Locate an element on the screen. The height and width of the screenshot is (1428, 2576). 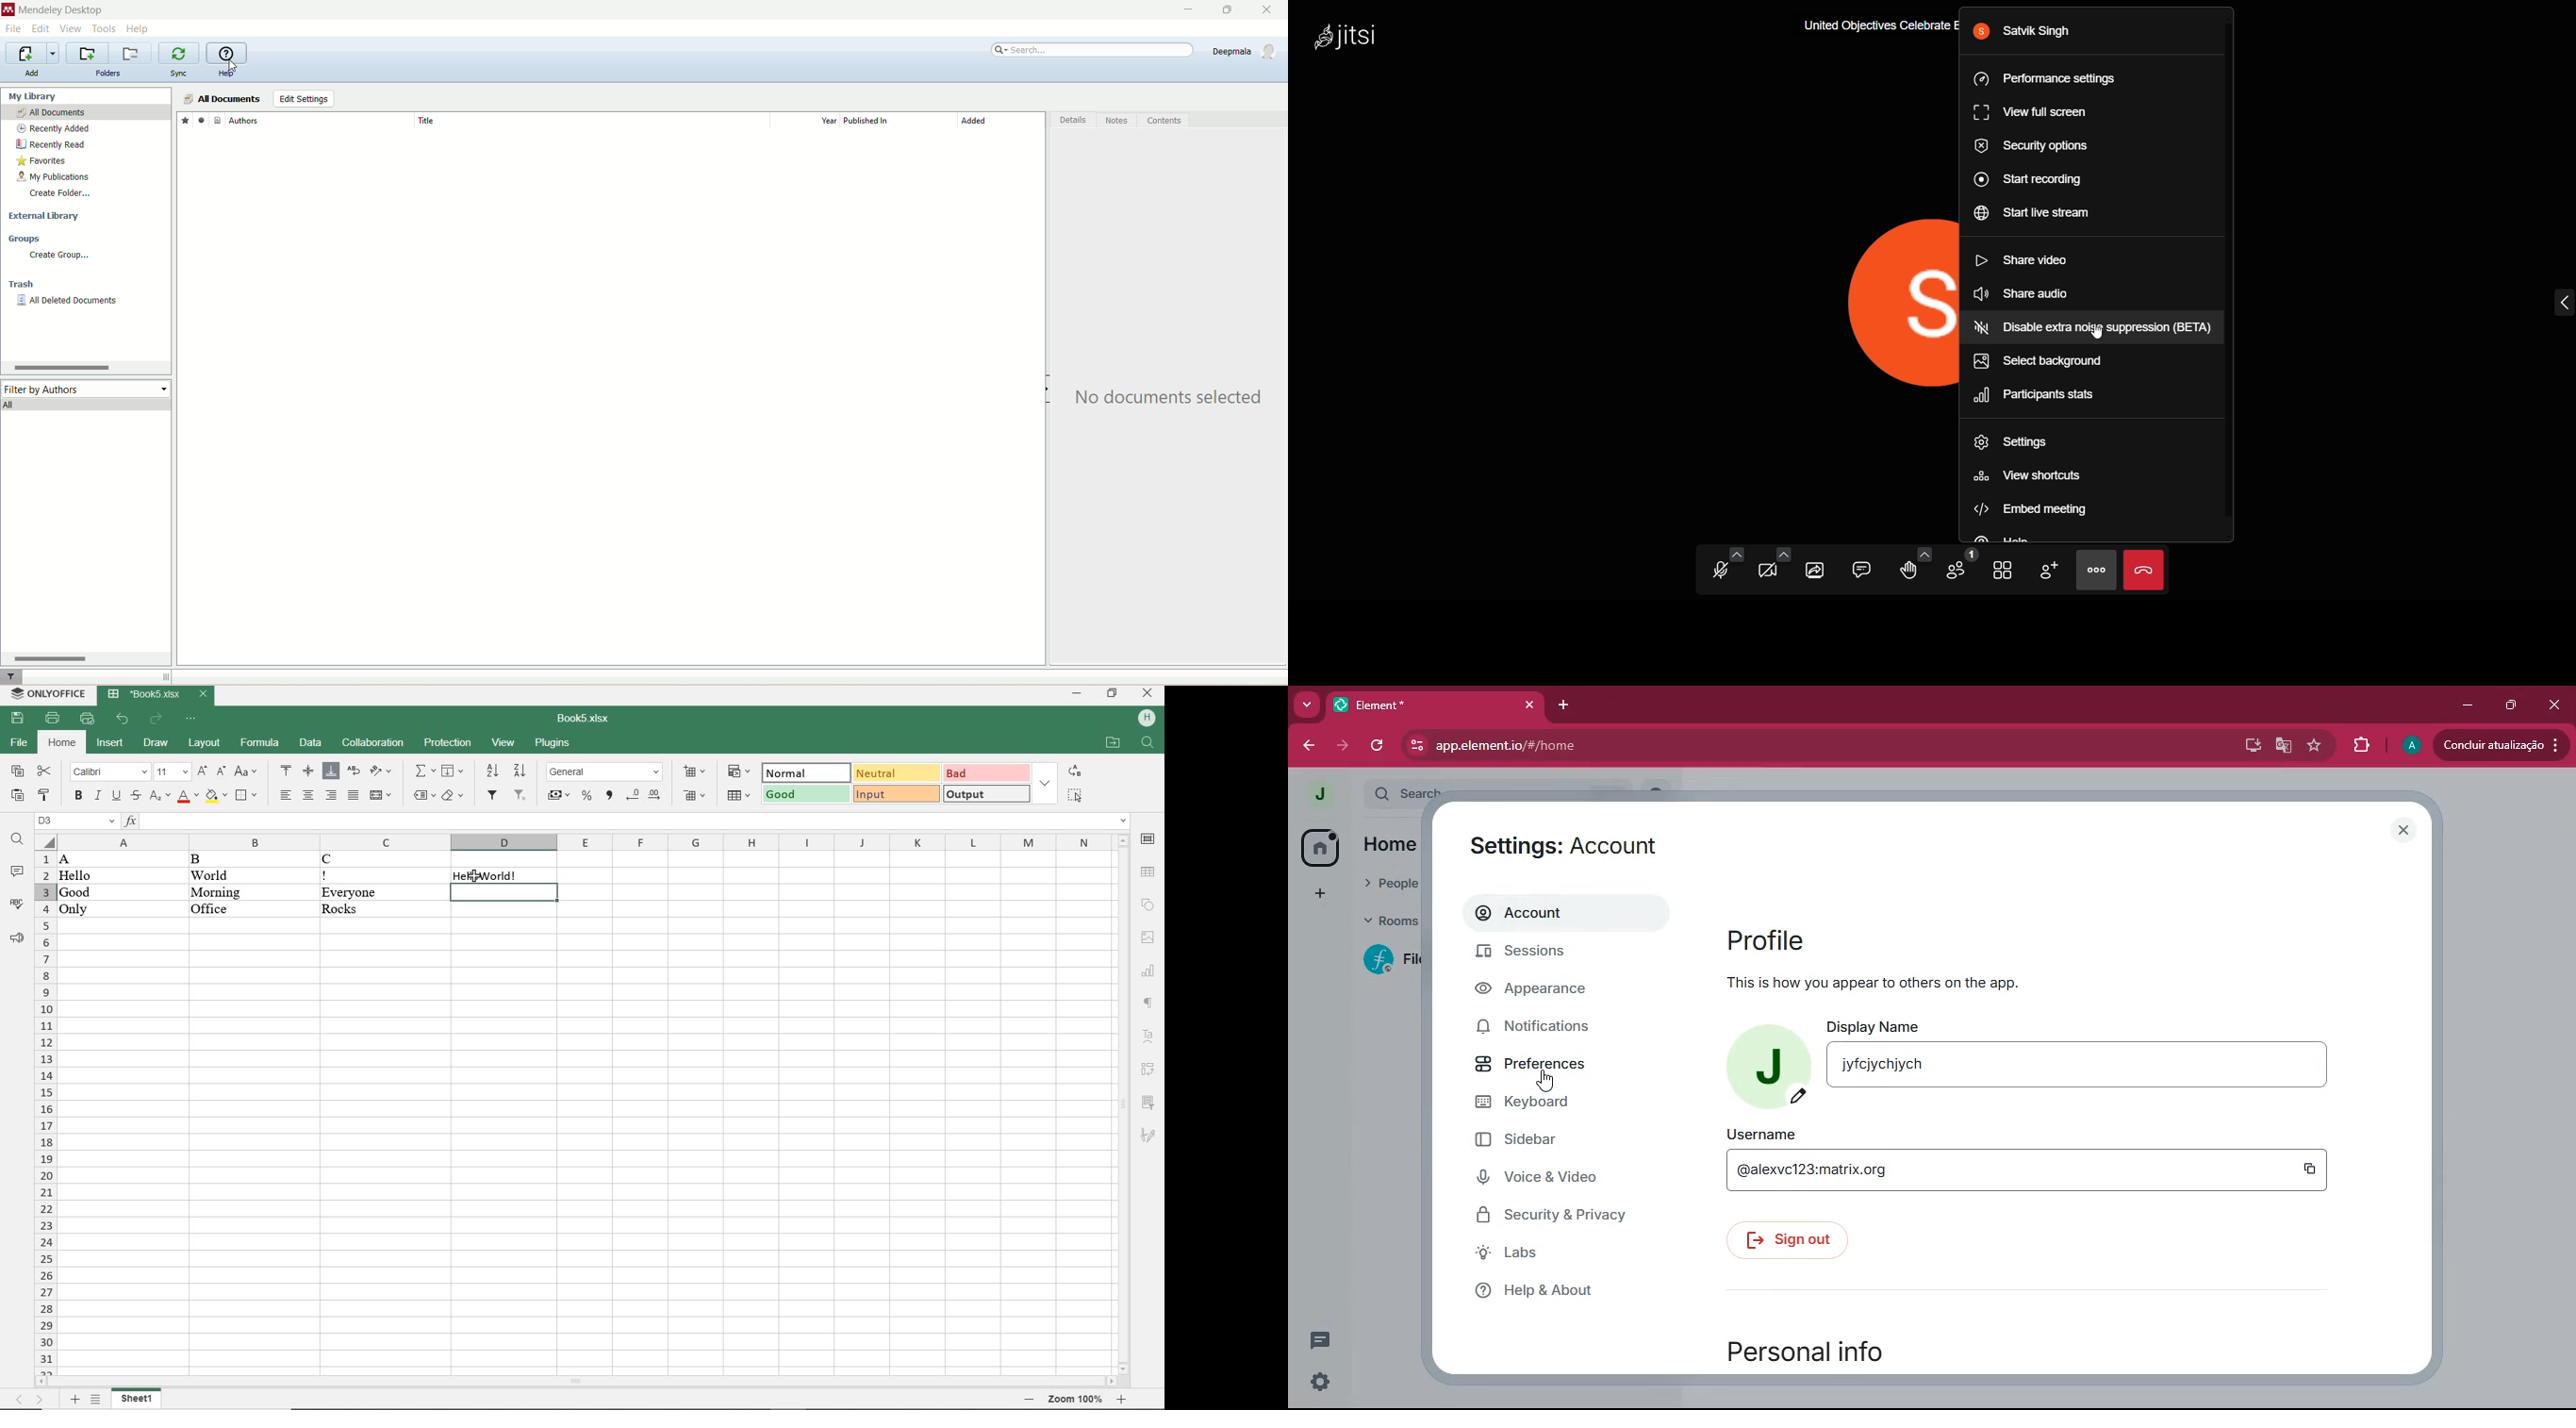
BOLD is located at coordinates (78, 797).